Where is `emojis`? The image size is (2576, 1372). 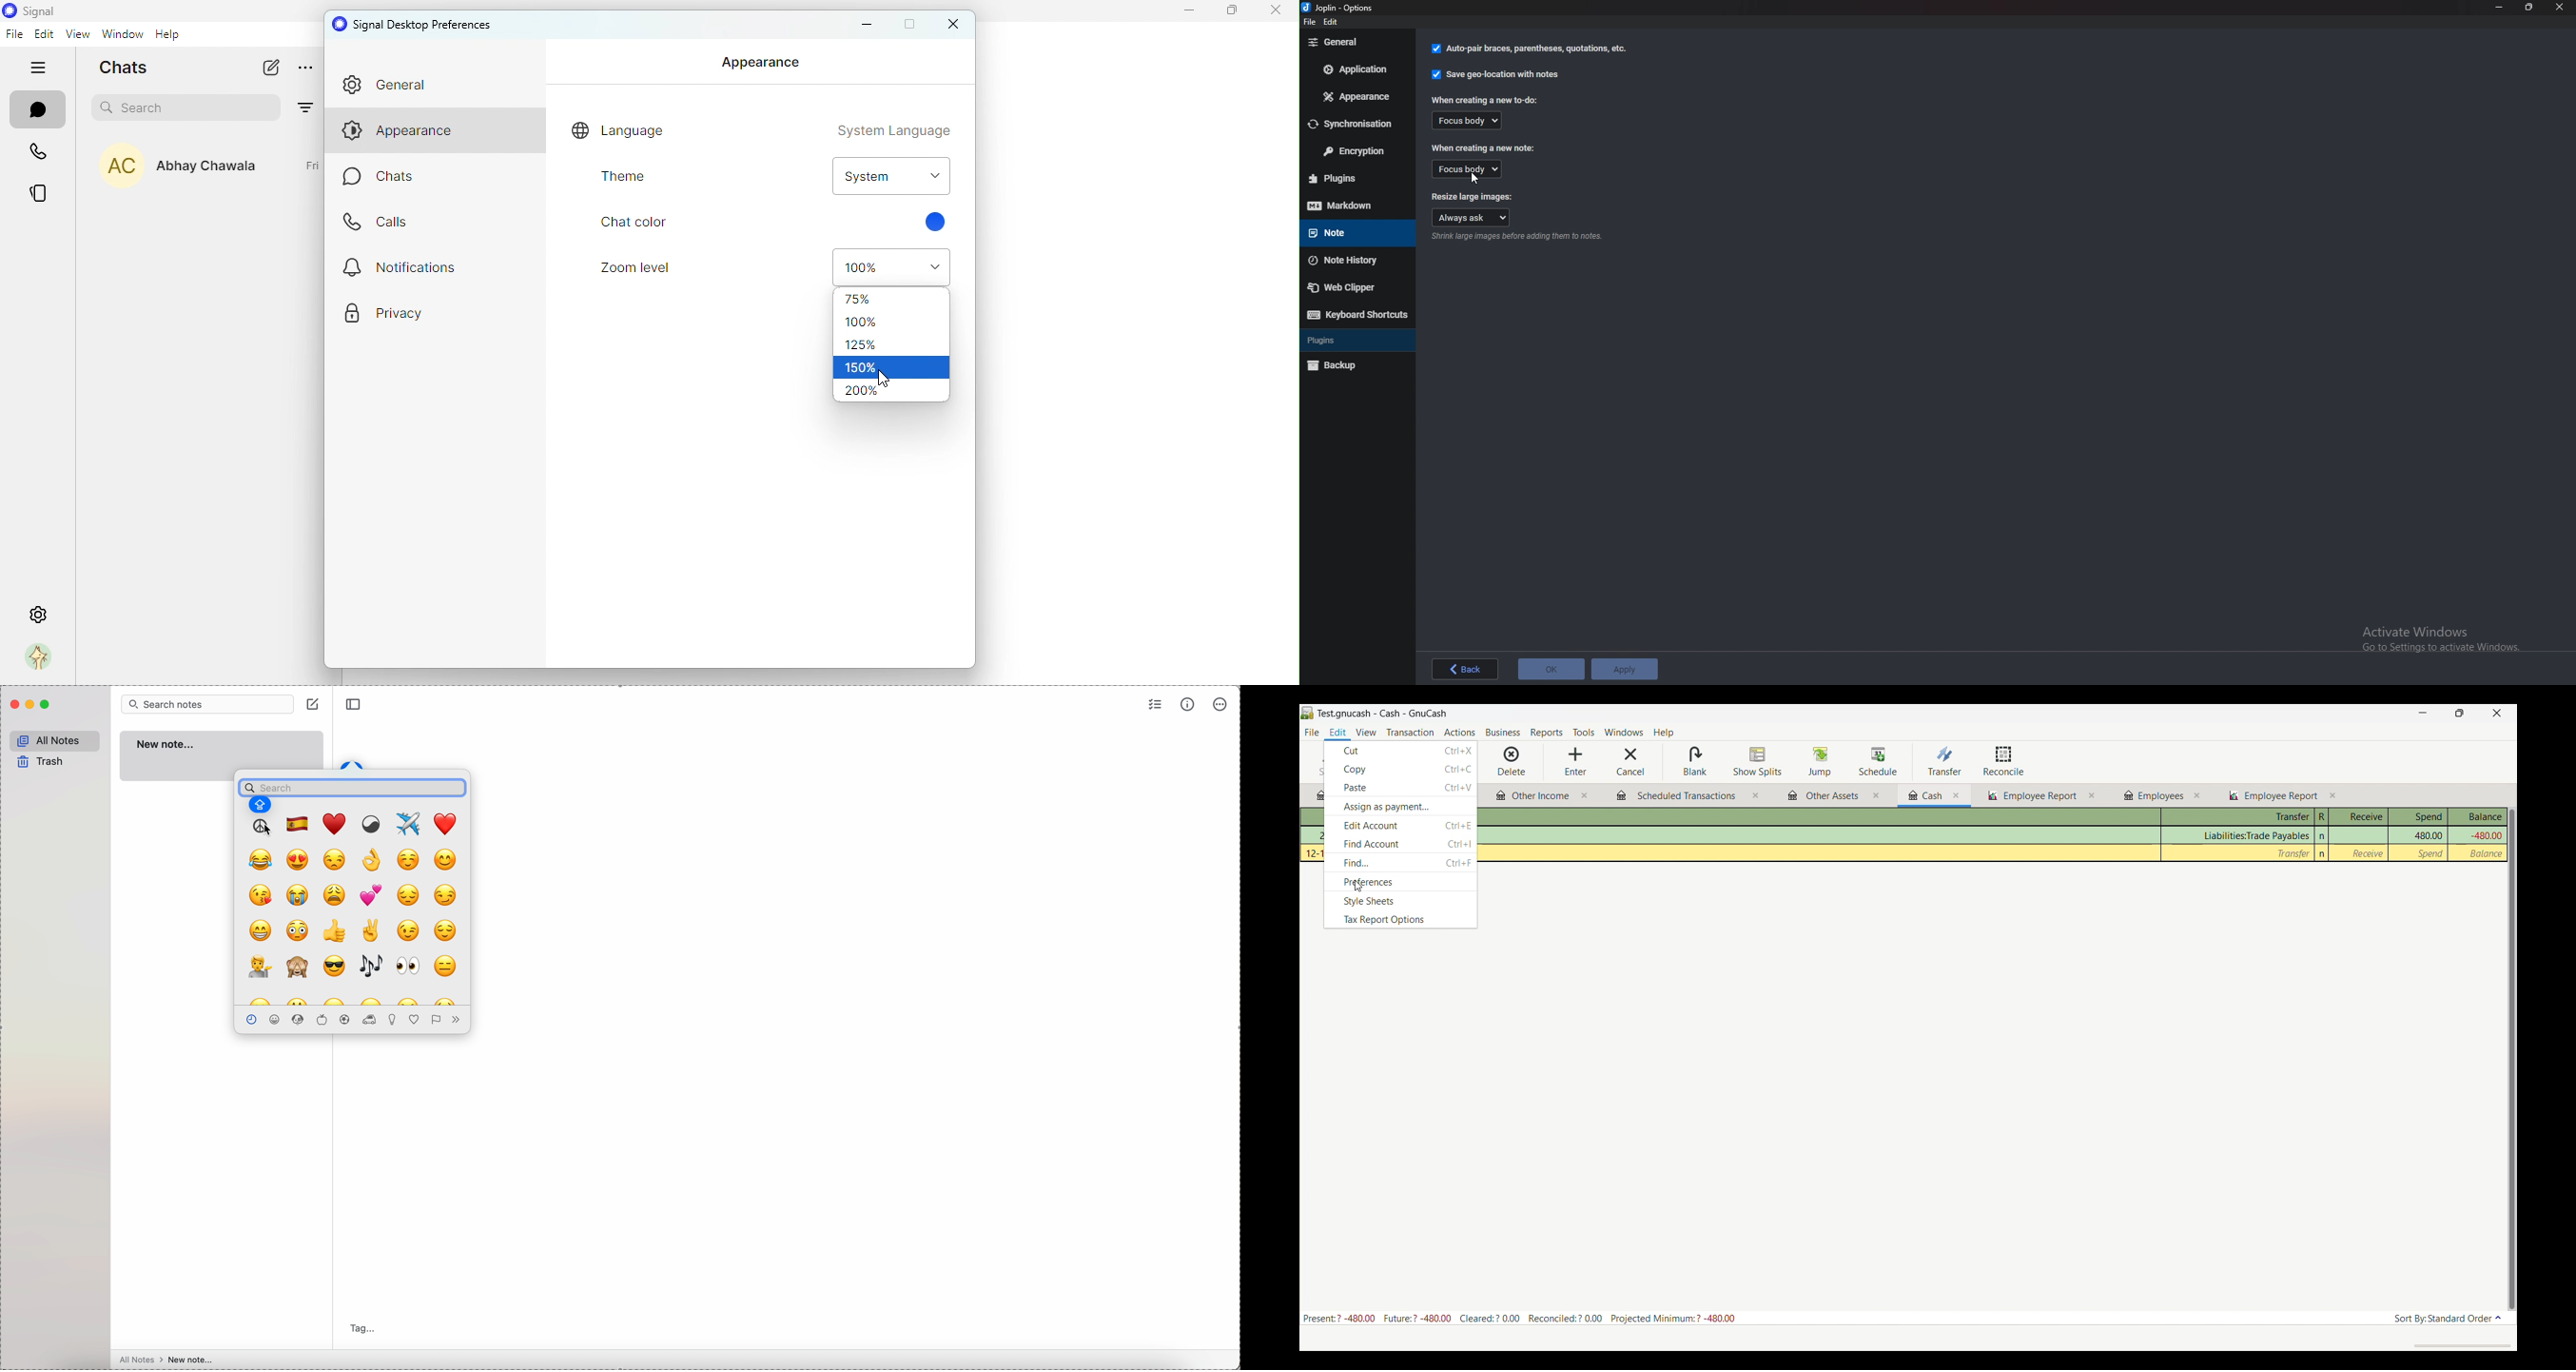
emojis is located at coordinates (276, 1019).